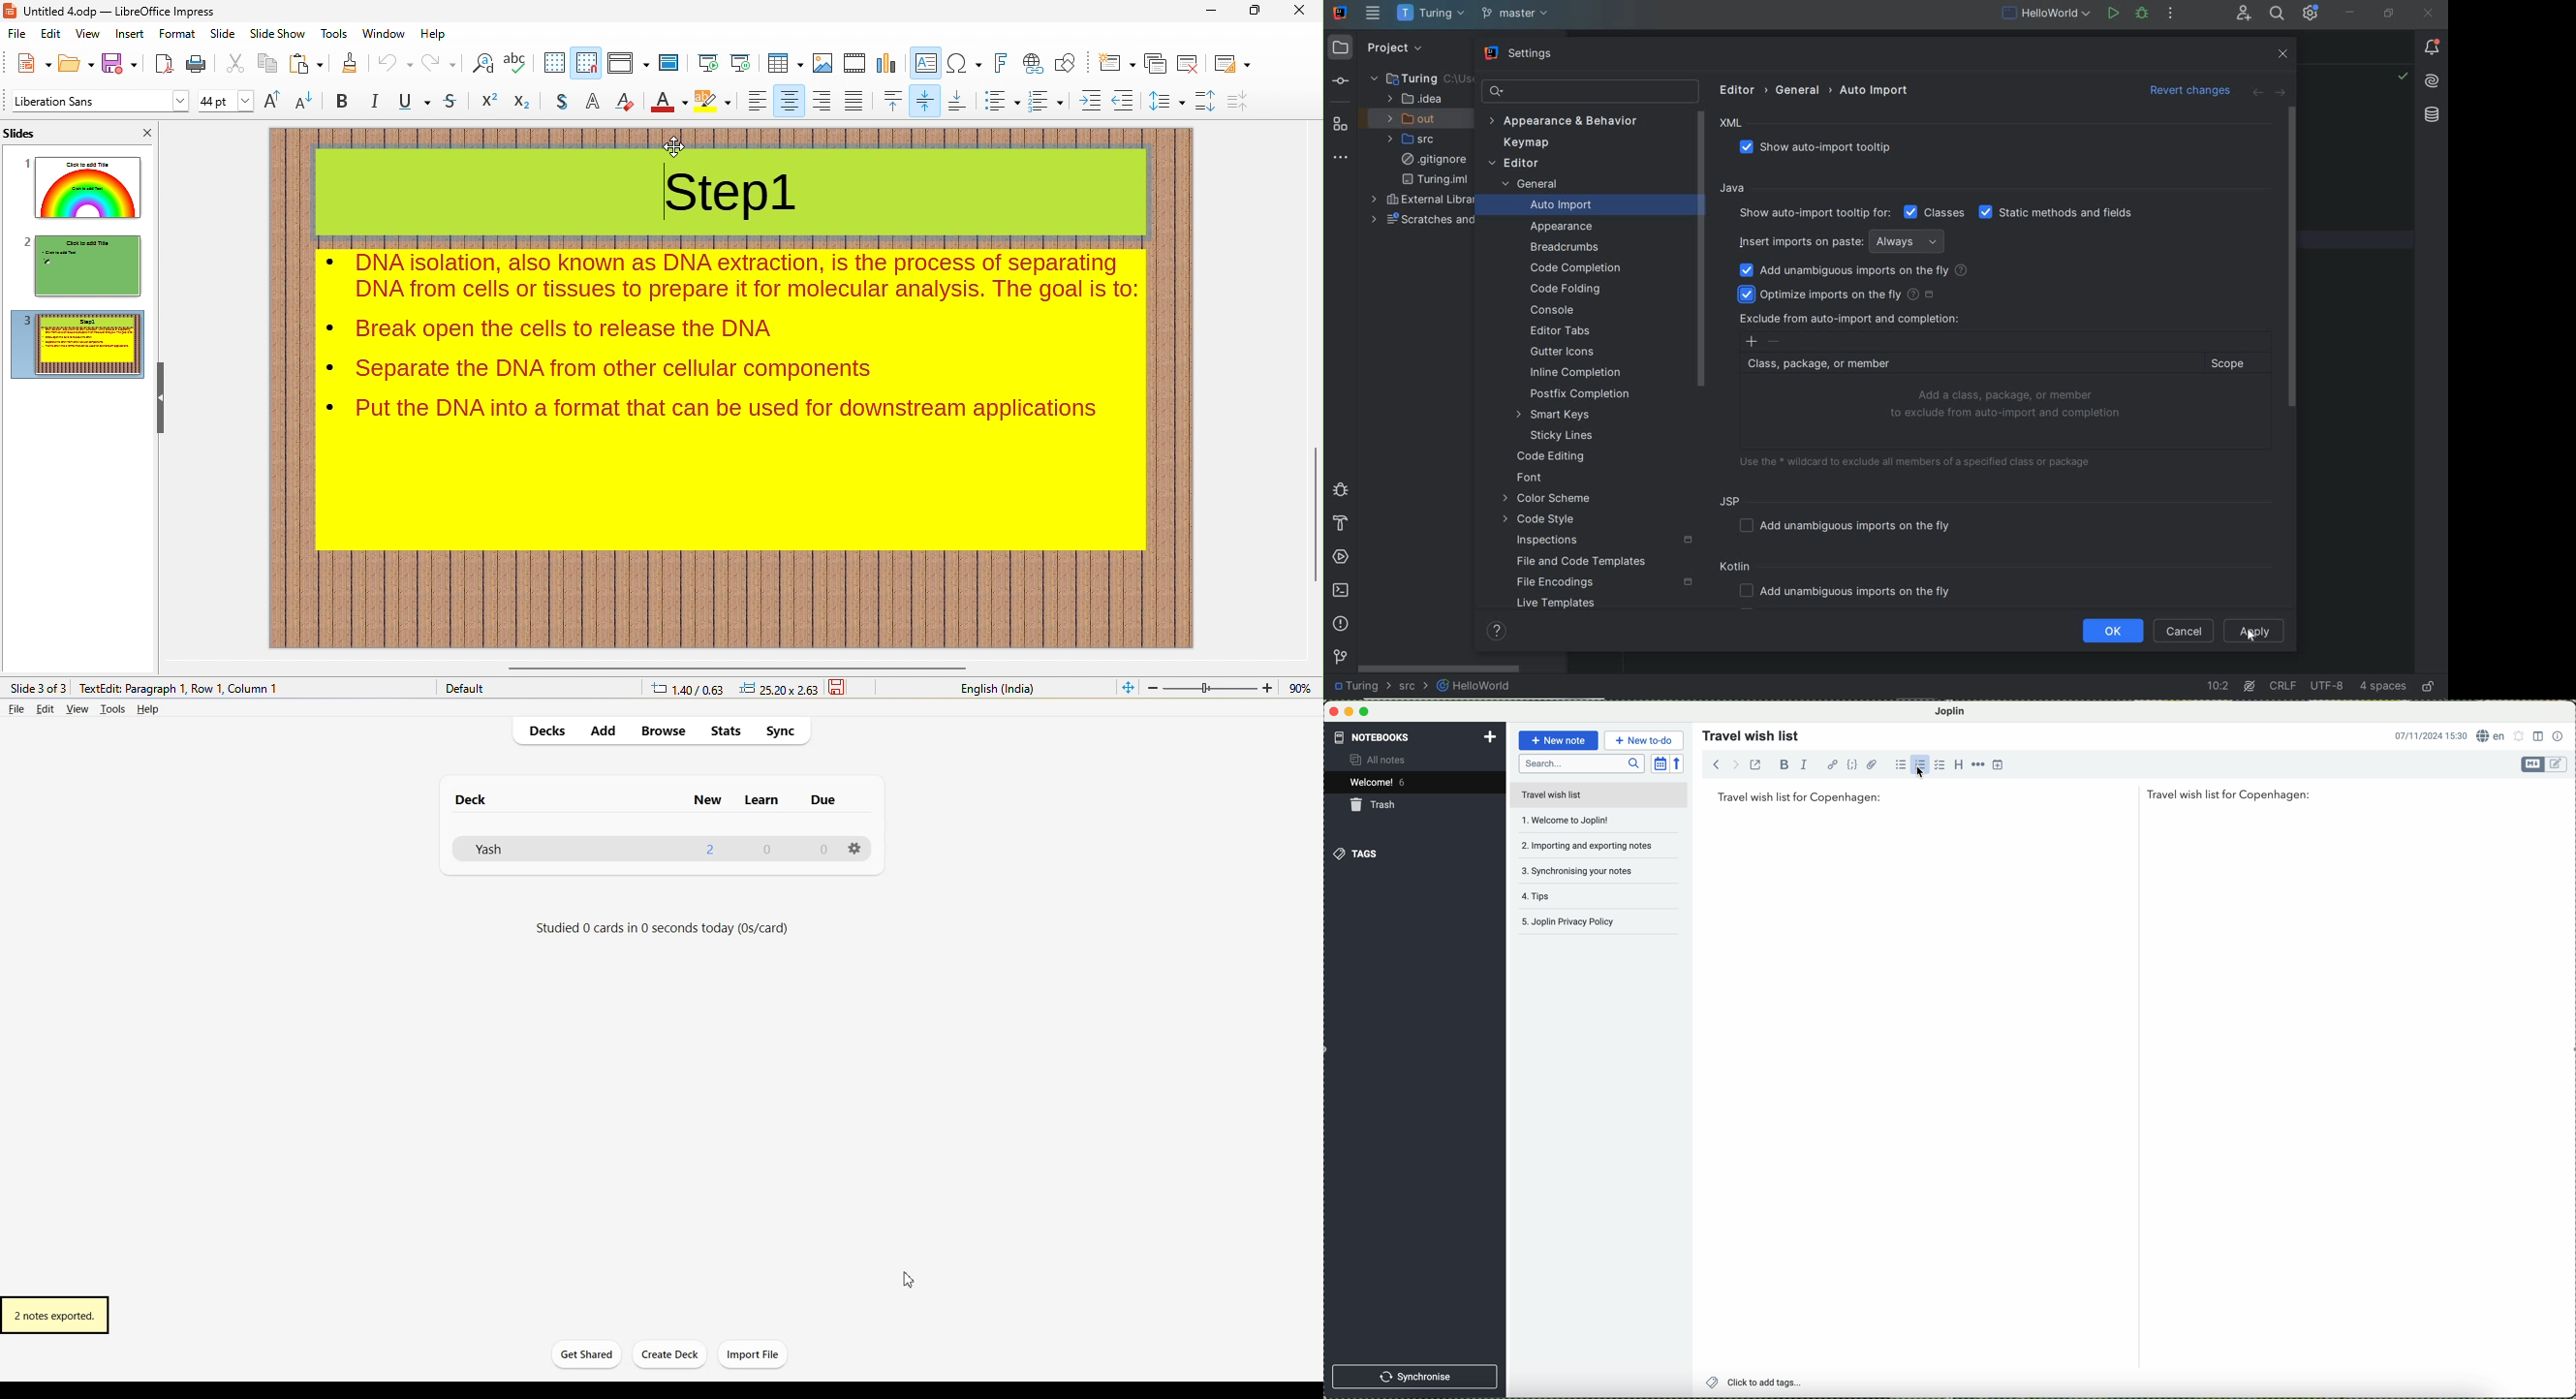  Describe the element at coordinates (763, 800) in the screenshot. I see `learn ` at that location.